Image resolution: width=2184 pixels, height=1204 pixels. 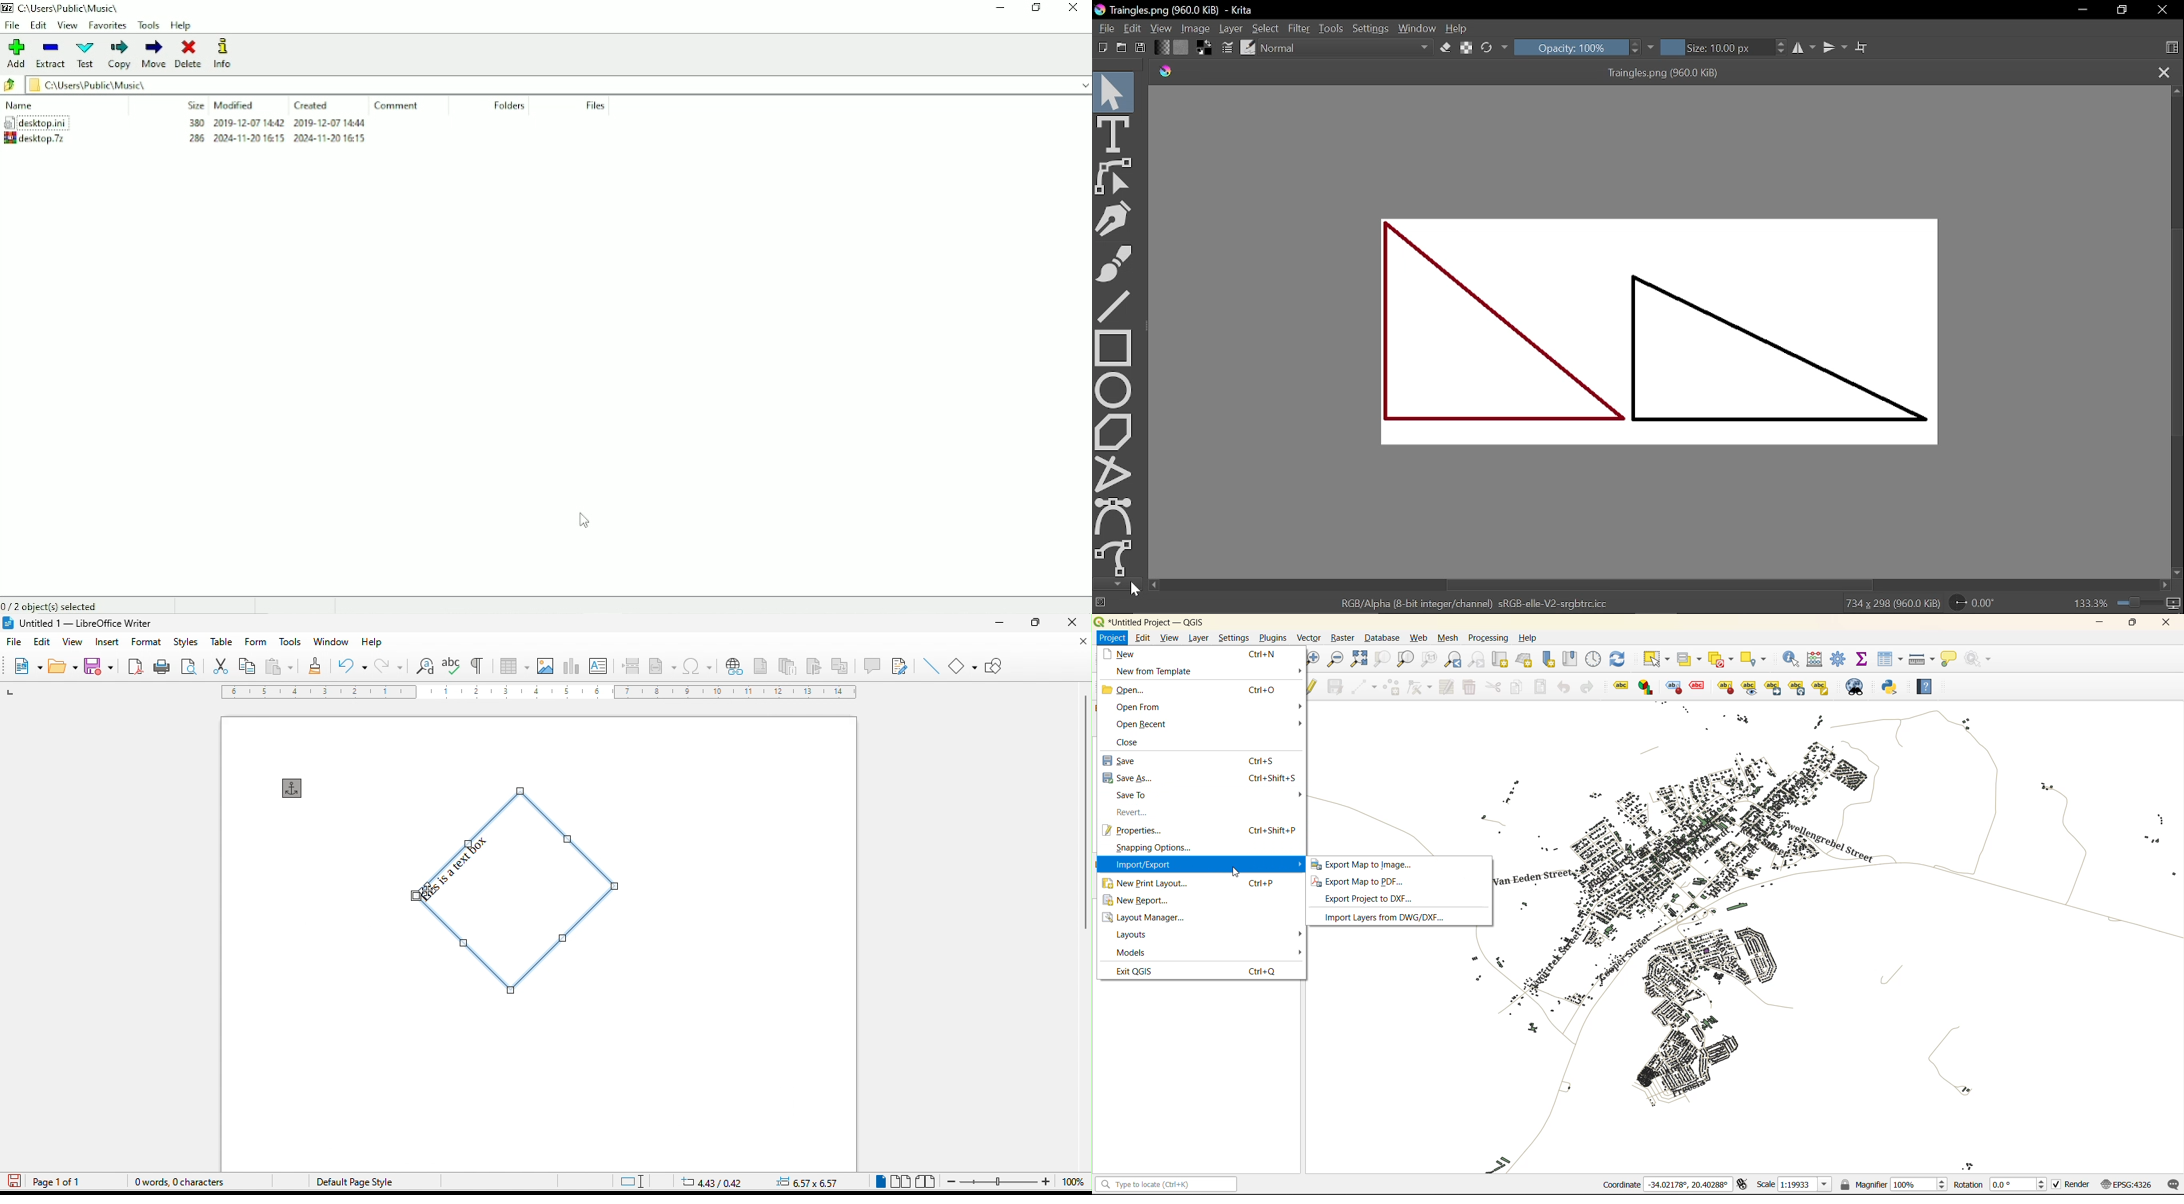 I want to click on special character, so click(x=699, y=667).